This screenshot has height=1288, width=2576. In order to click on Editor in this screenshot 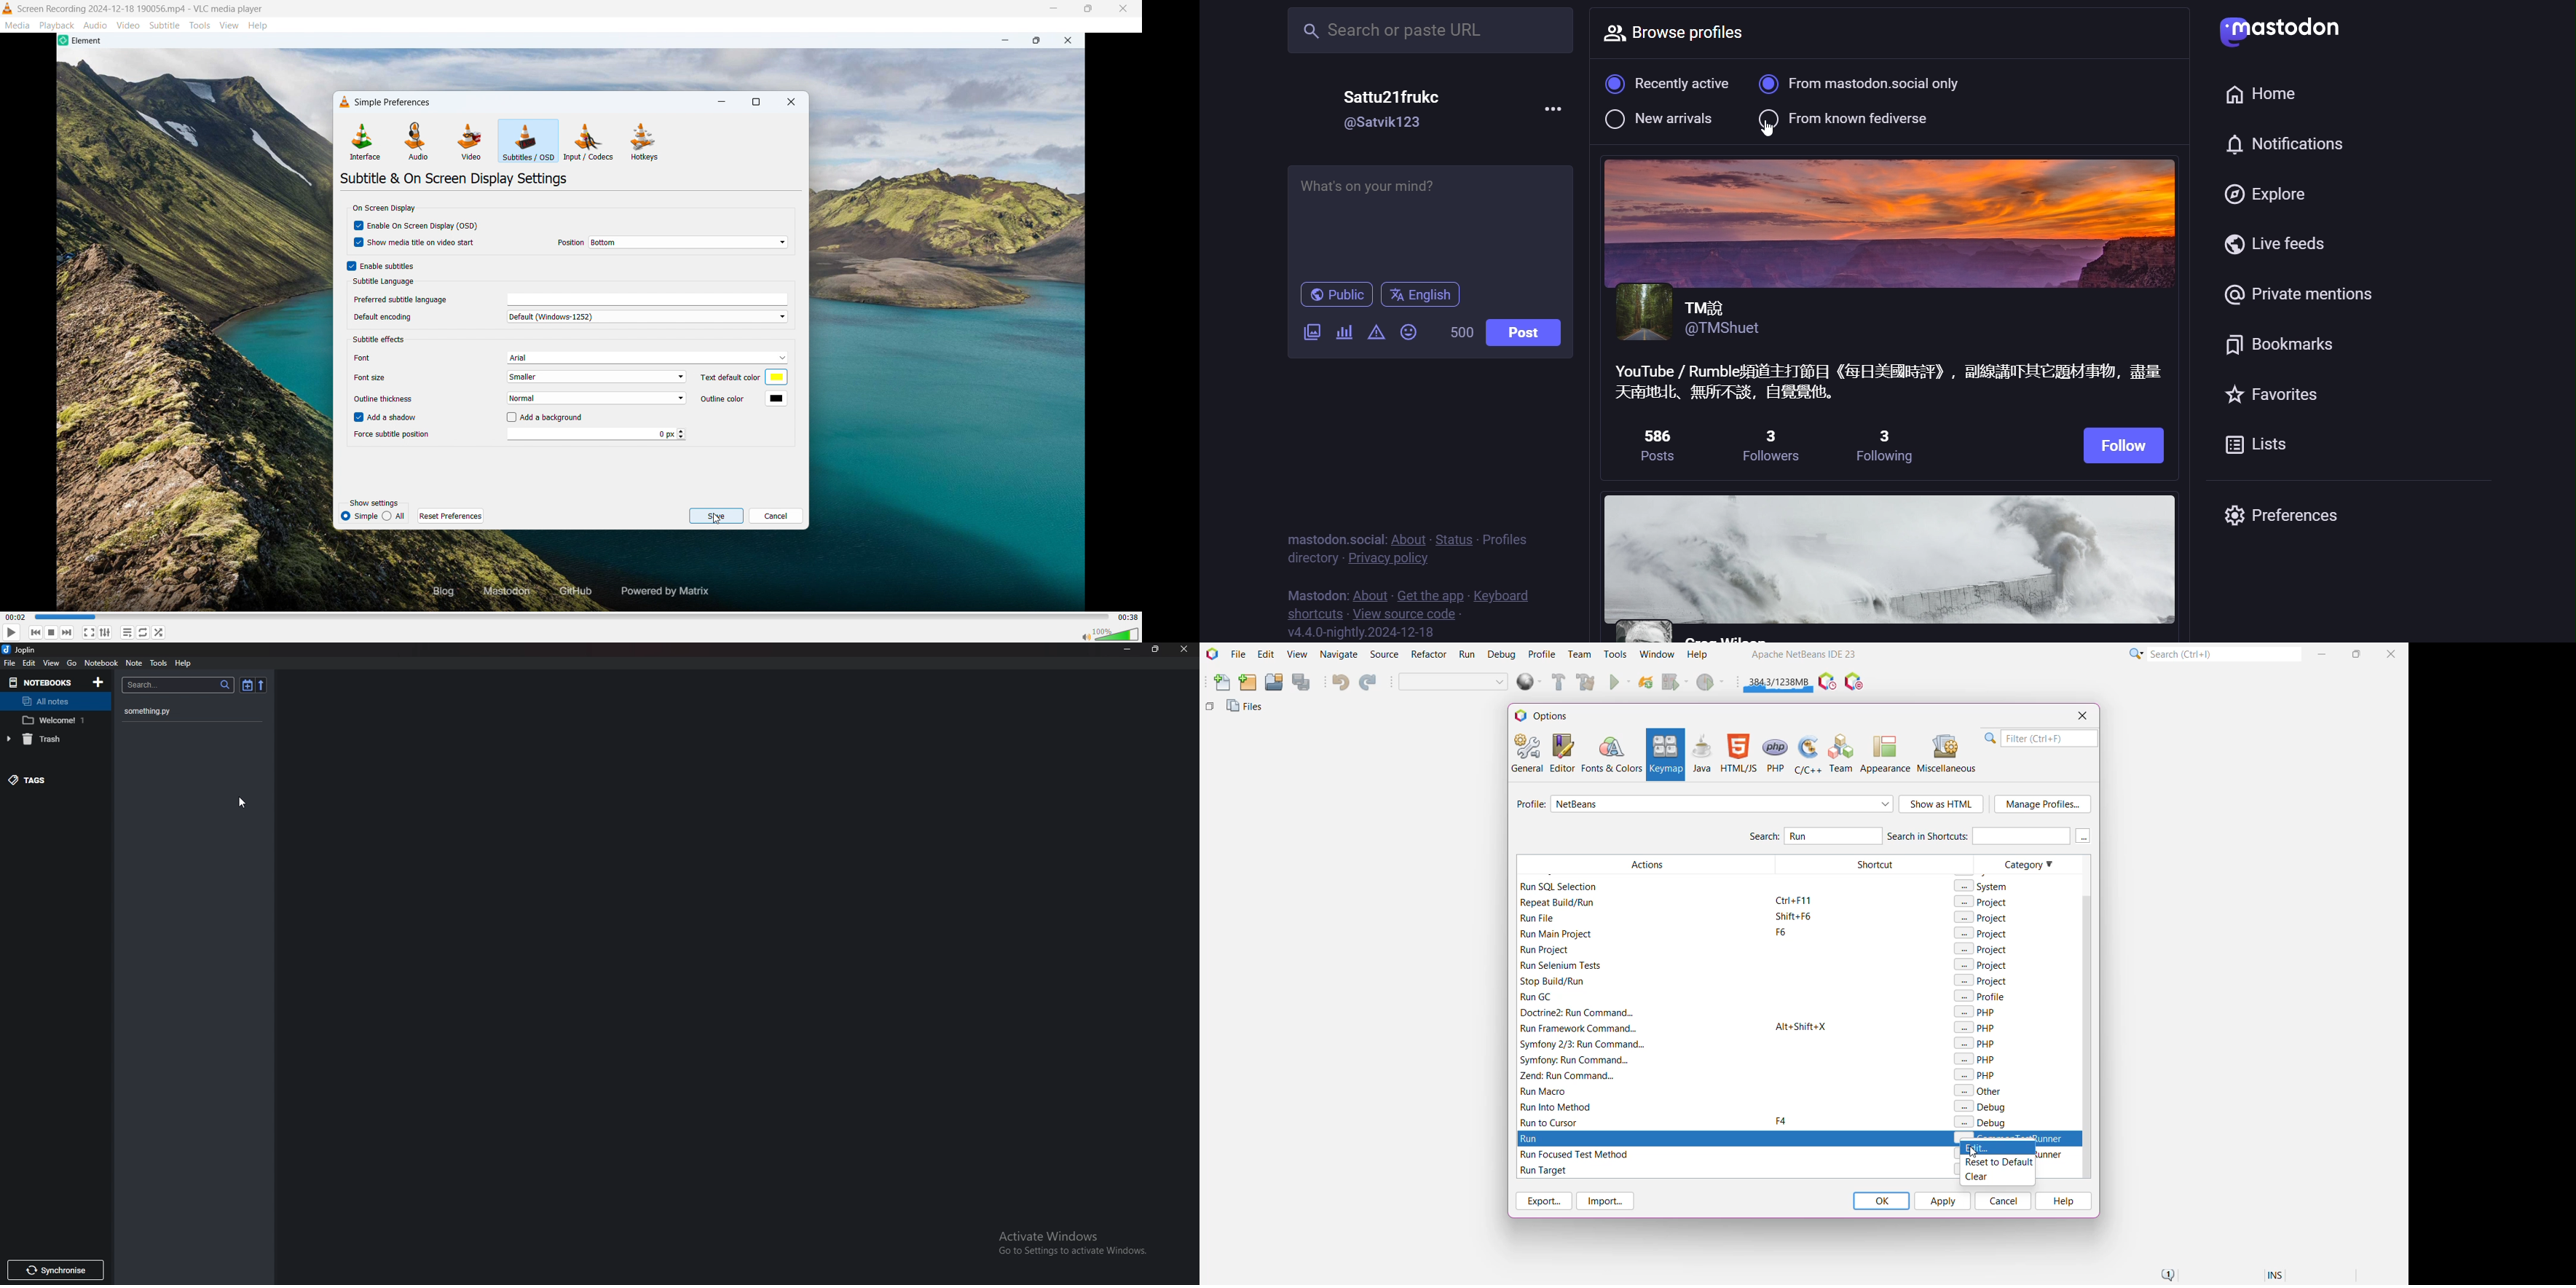, I will do `click(1560, 753)`.